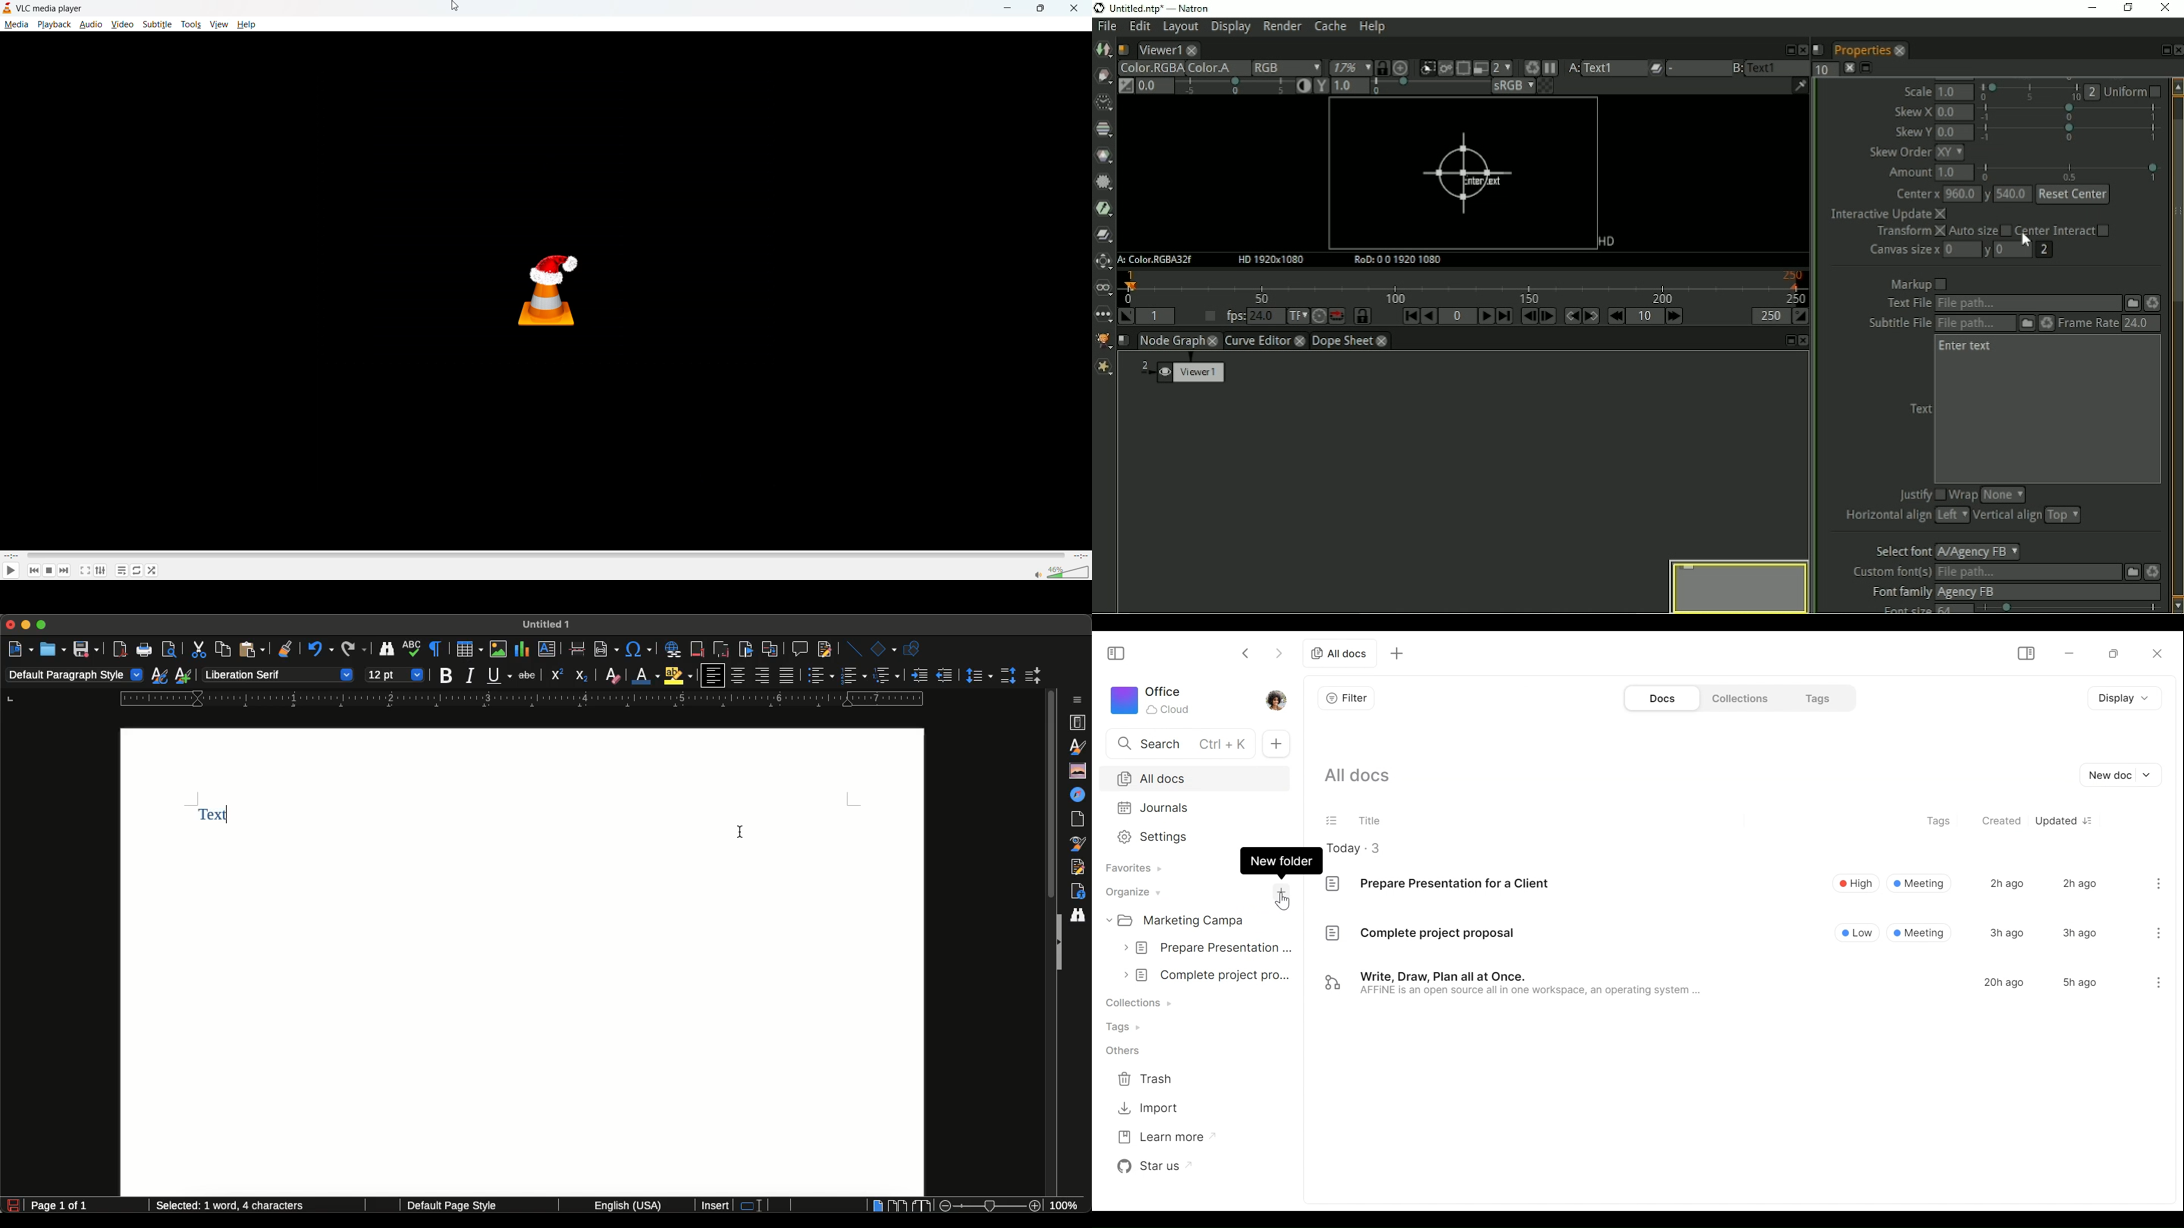 Image resolution: width=2184 pixels, height=1232 pixels. What do you see at coordinates (11, 555) in the screenshot?
I see `current track time` at bounding box center [11, 555].